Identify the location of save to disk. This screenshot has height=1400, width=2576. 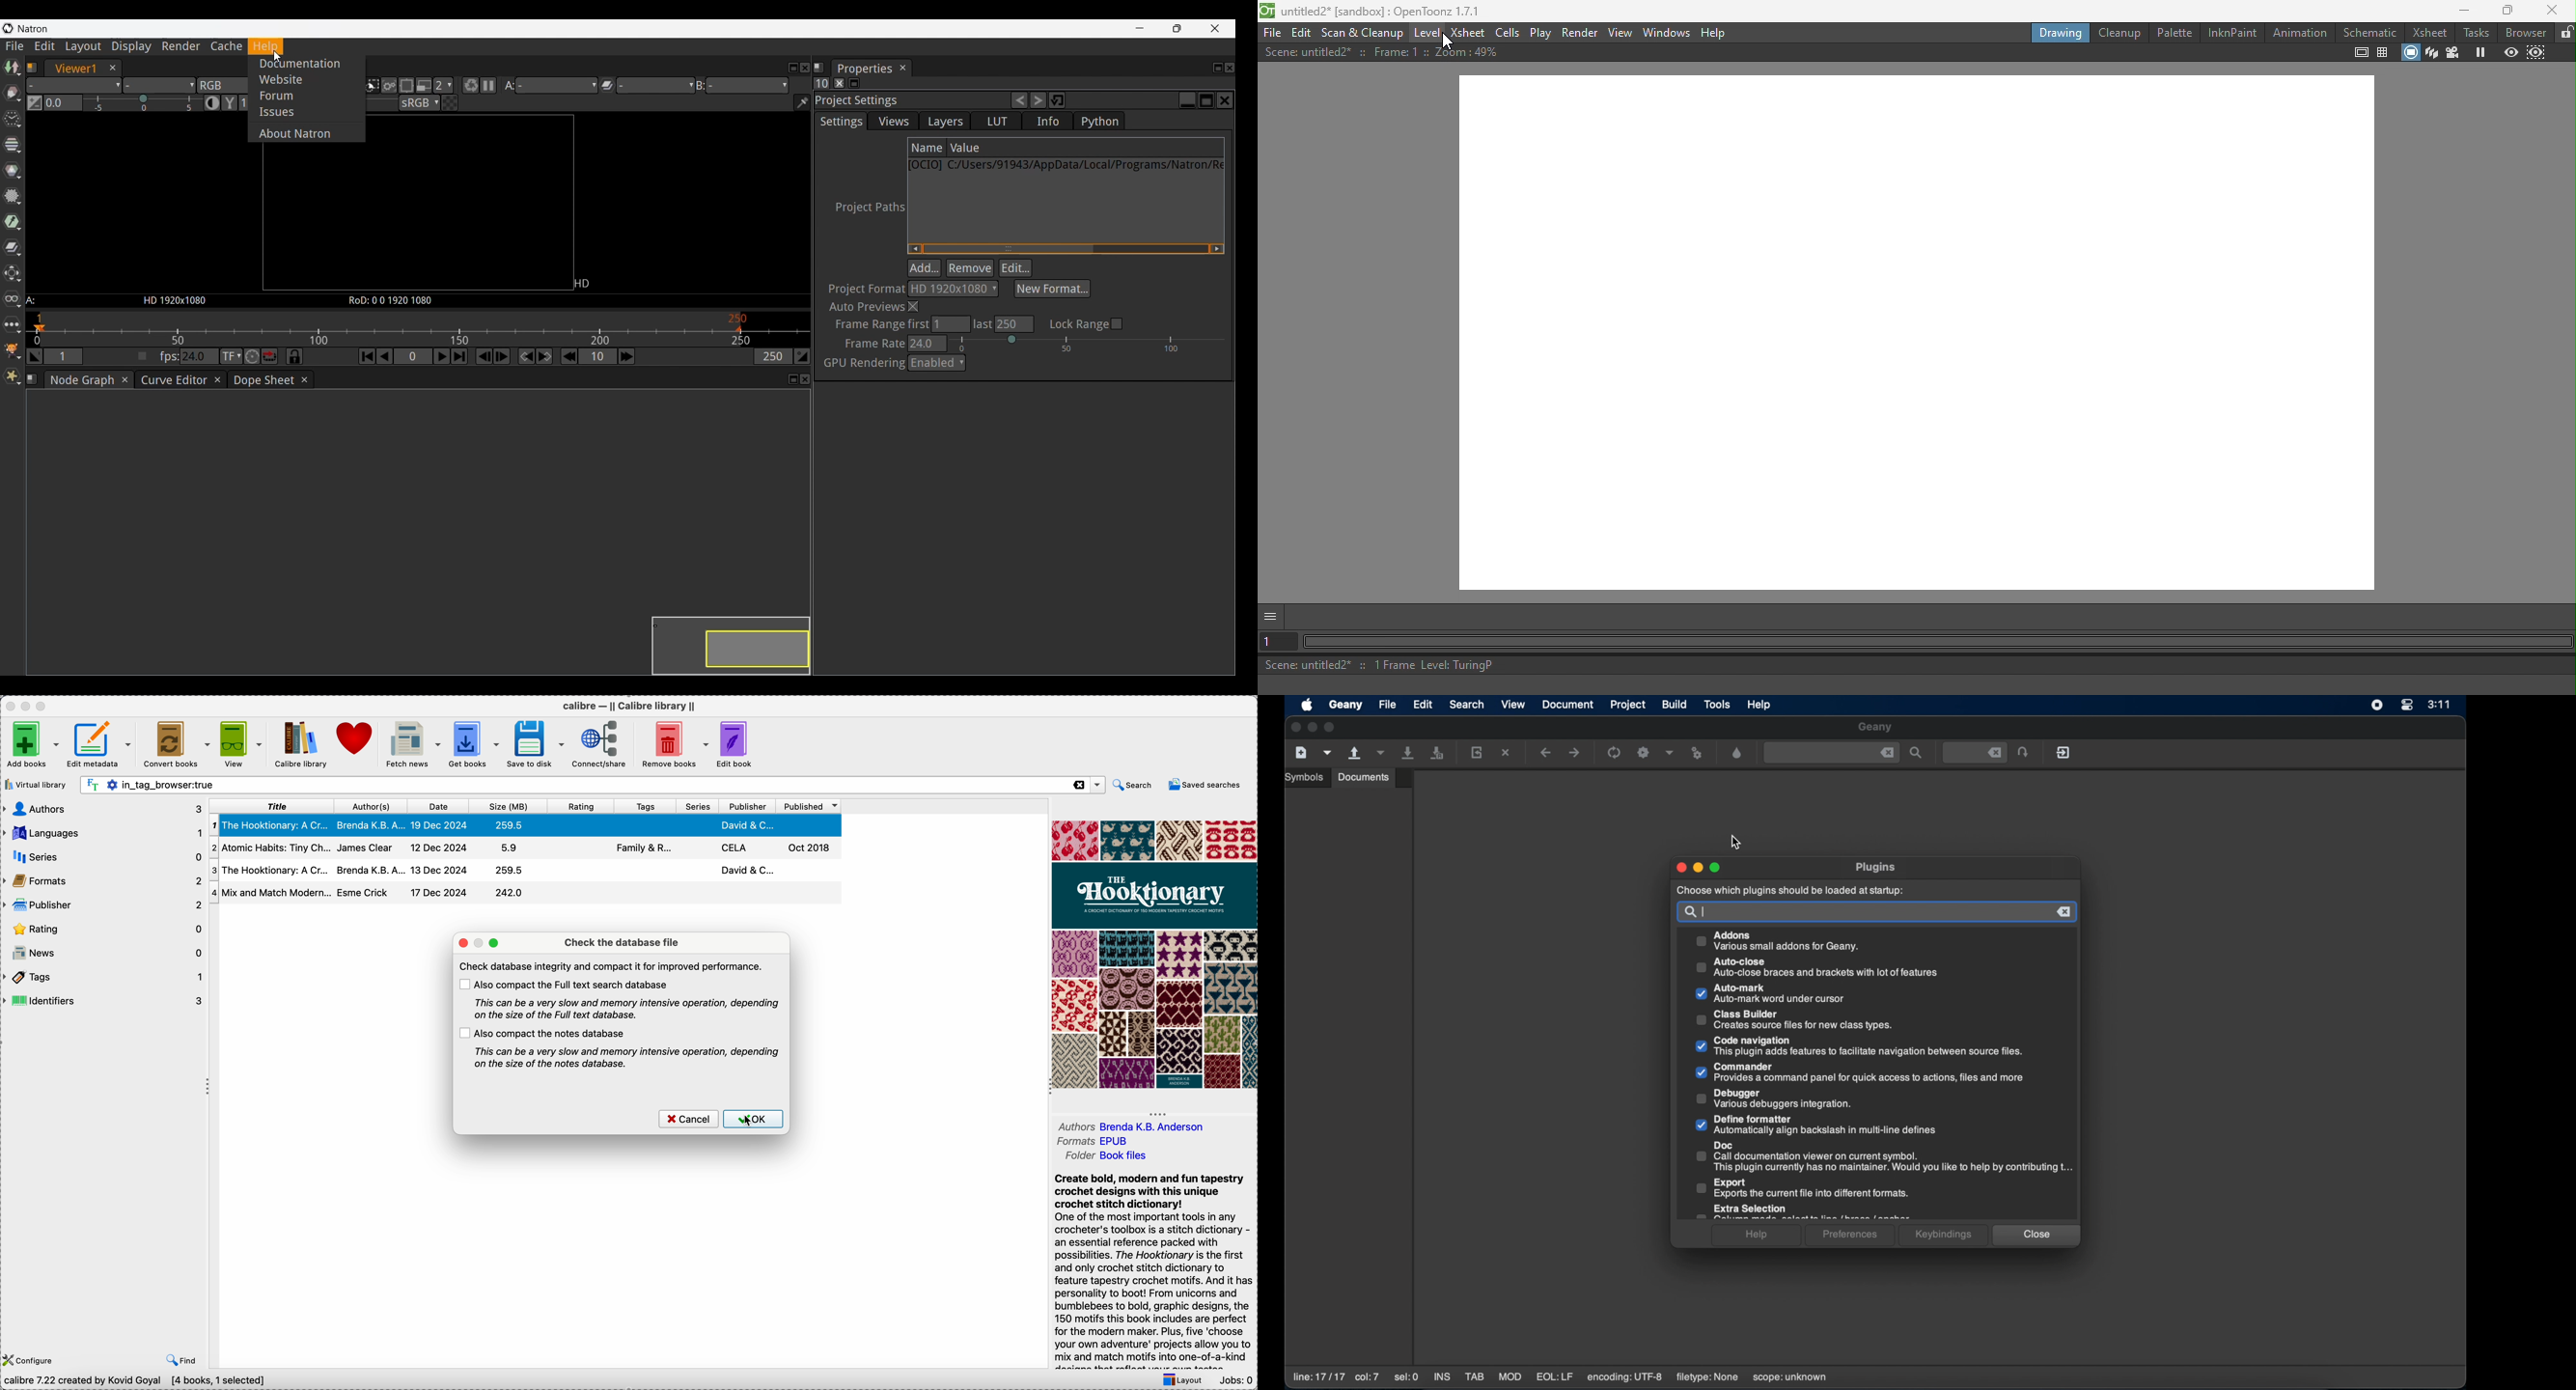
(537, 744).